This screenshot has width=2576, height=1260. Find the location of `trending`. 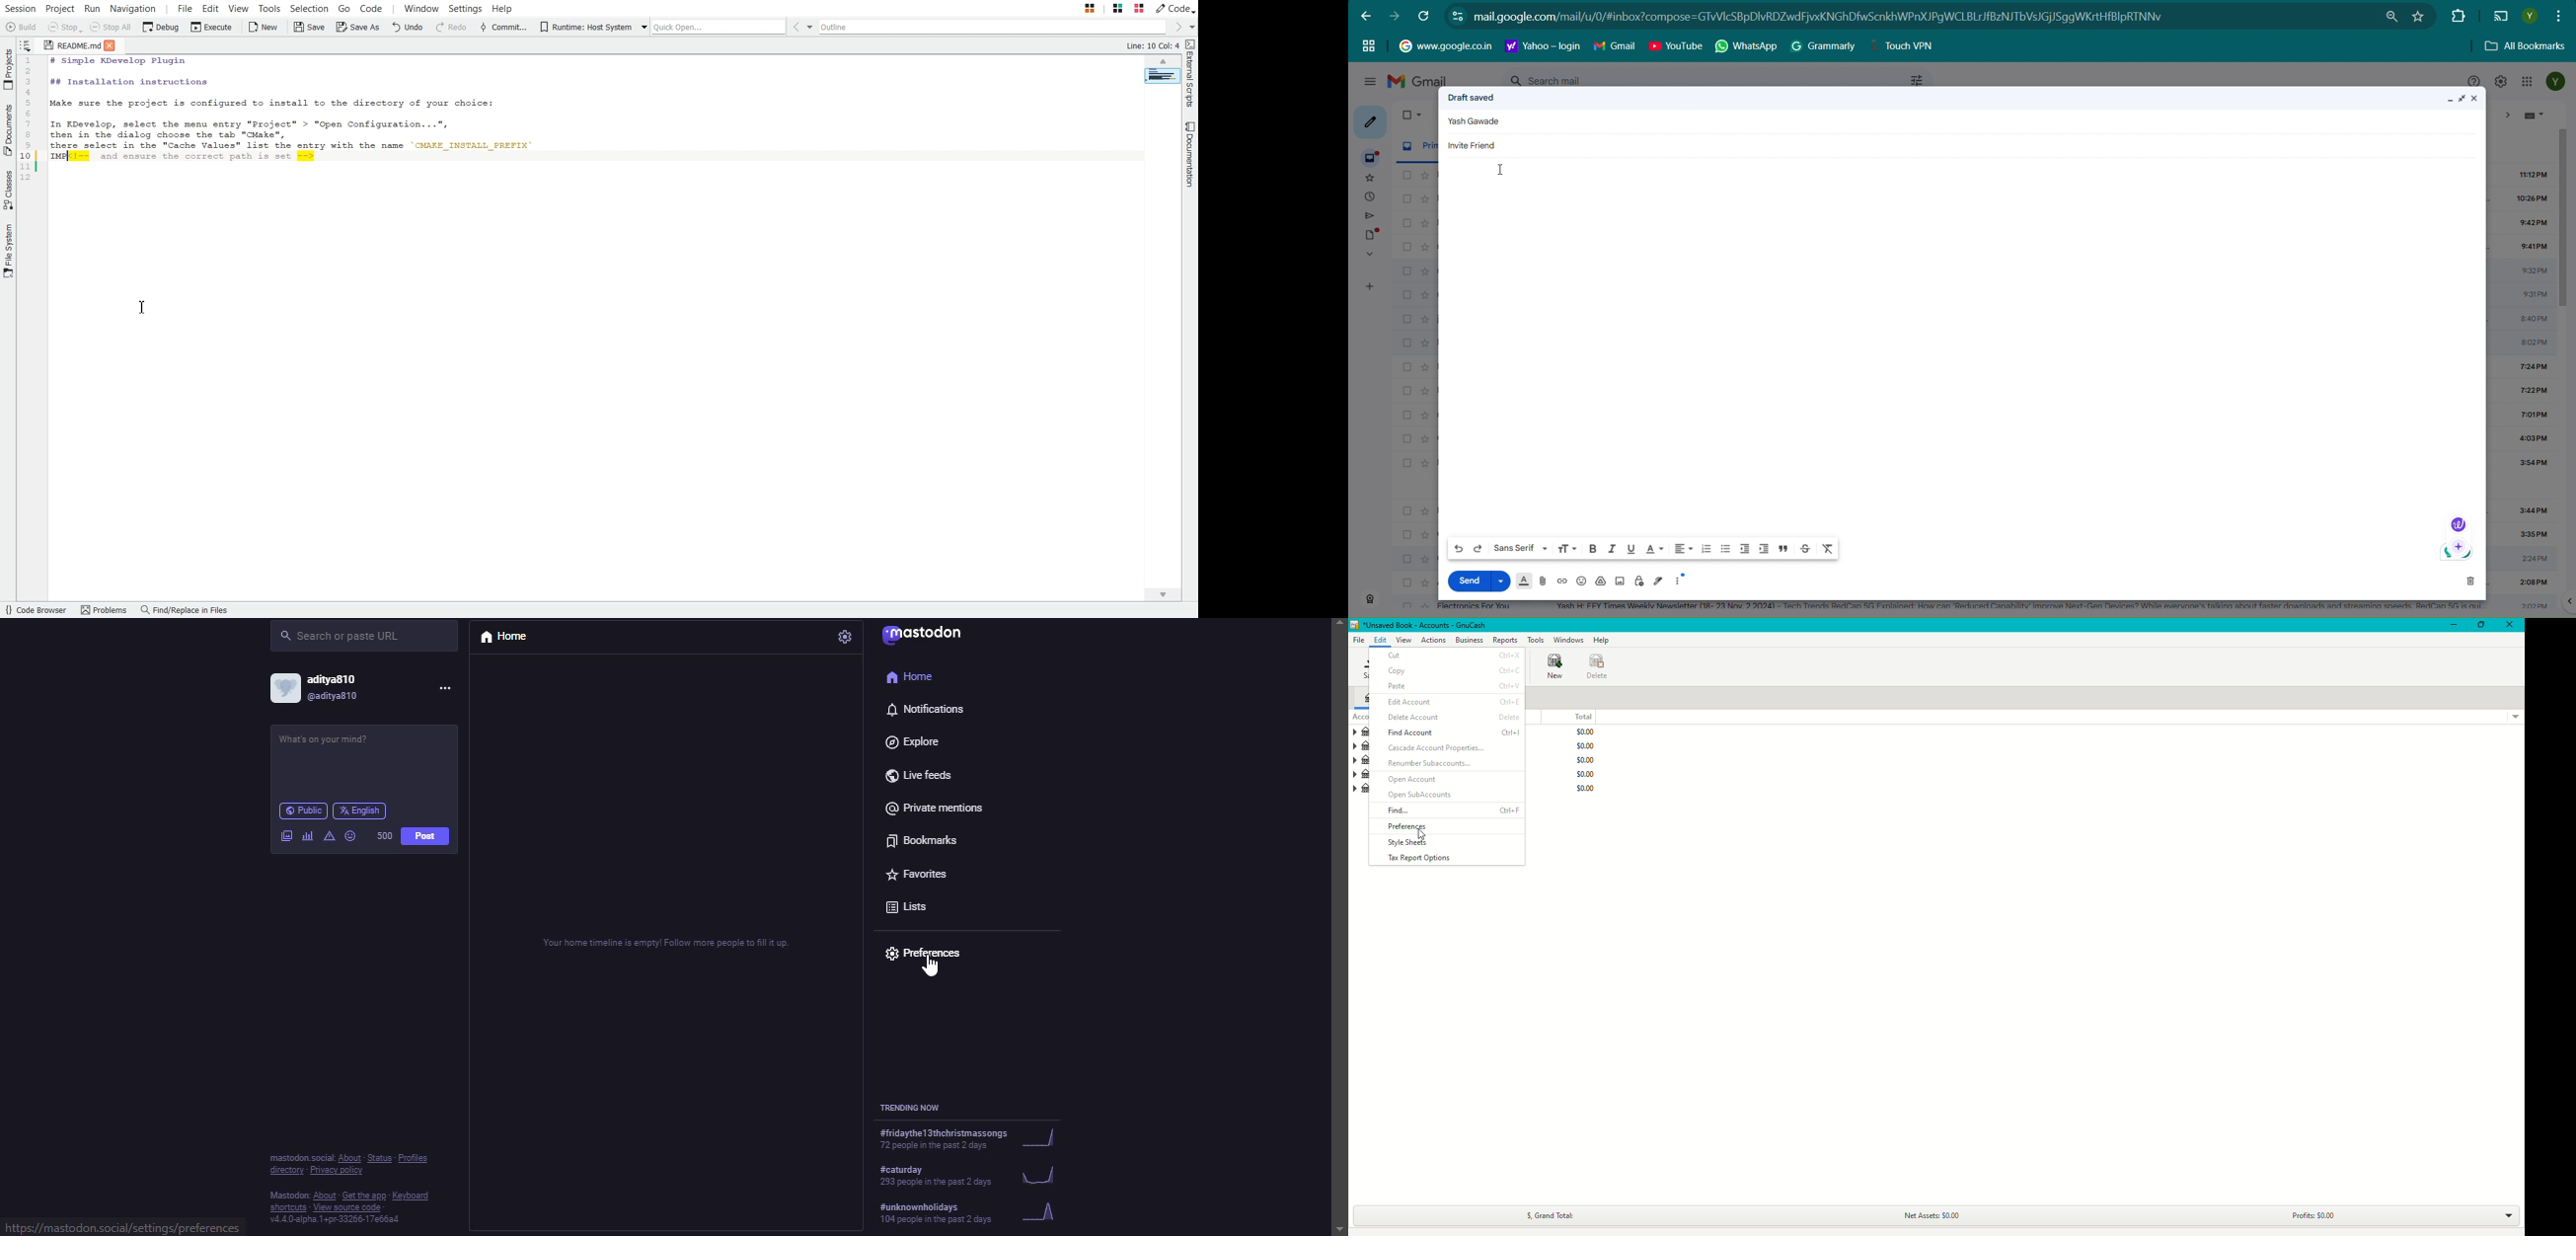

trending is located at coordinates (909, 1108).